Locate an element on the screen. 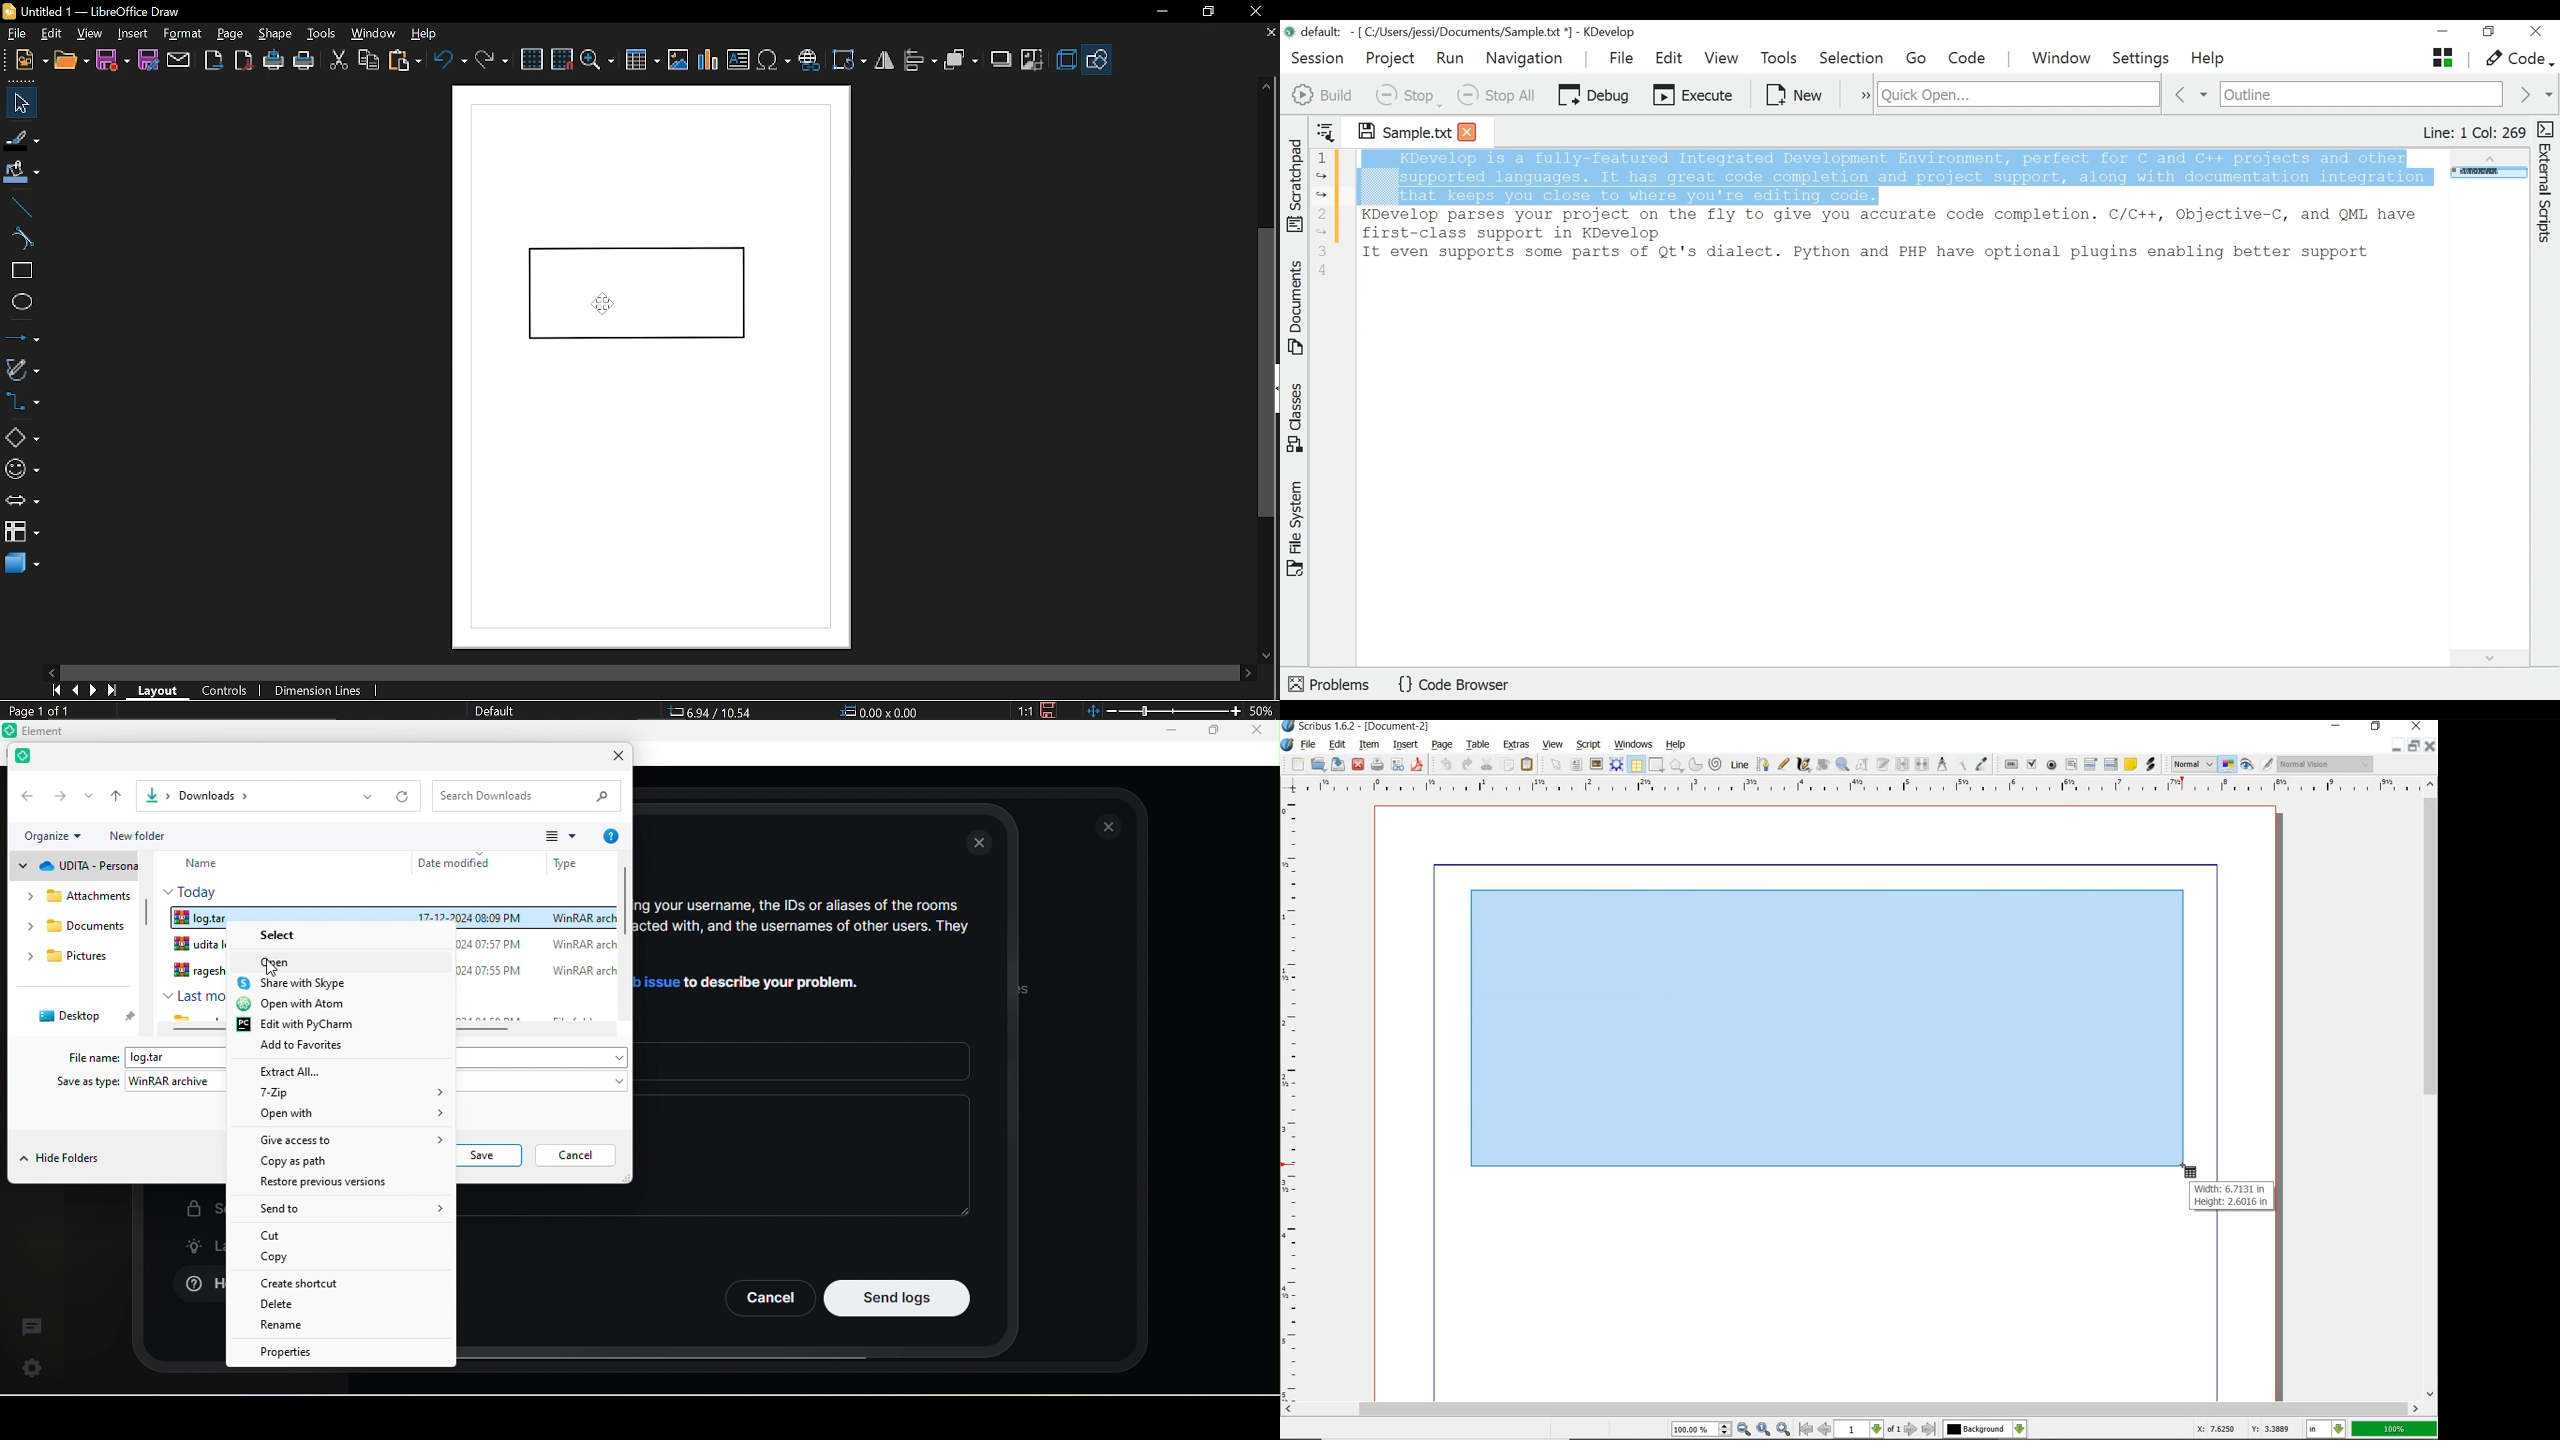  line is located at coordinates (1740, 766).